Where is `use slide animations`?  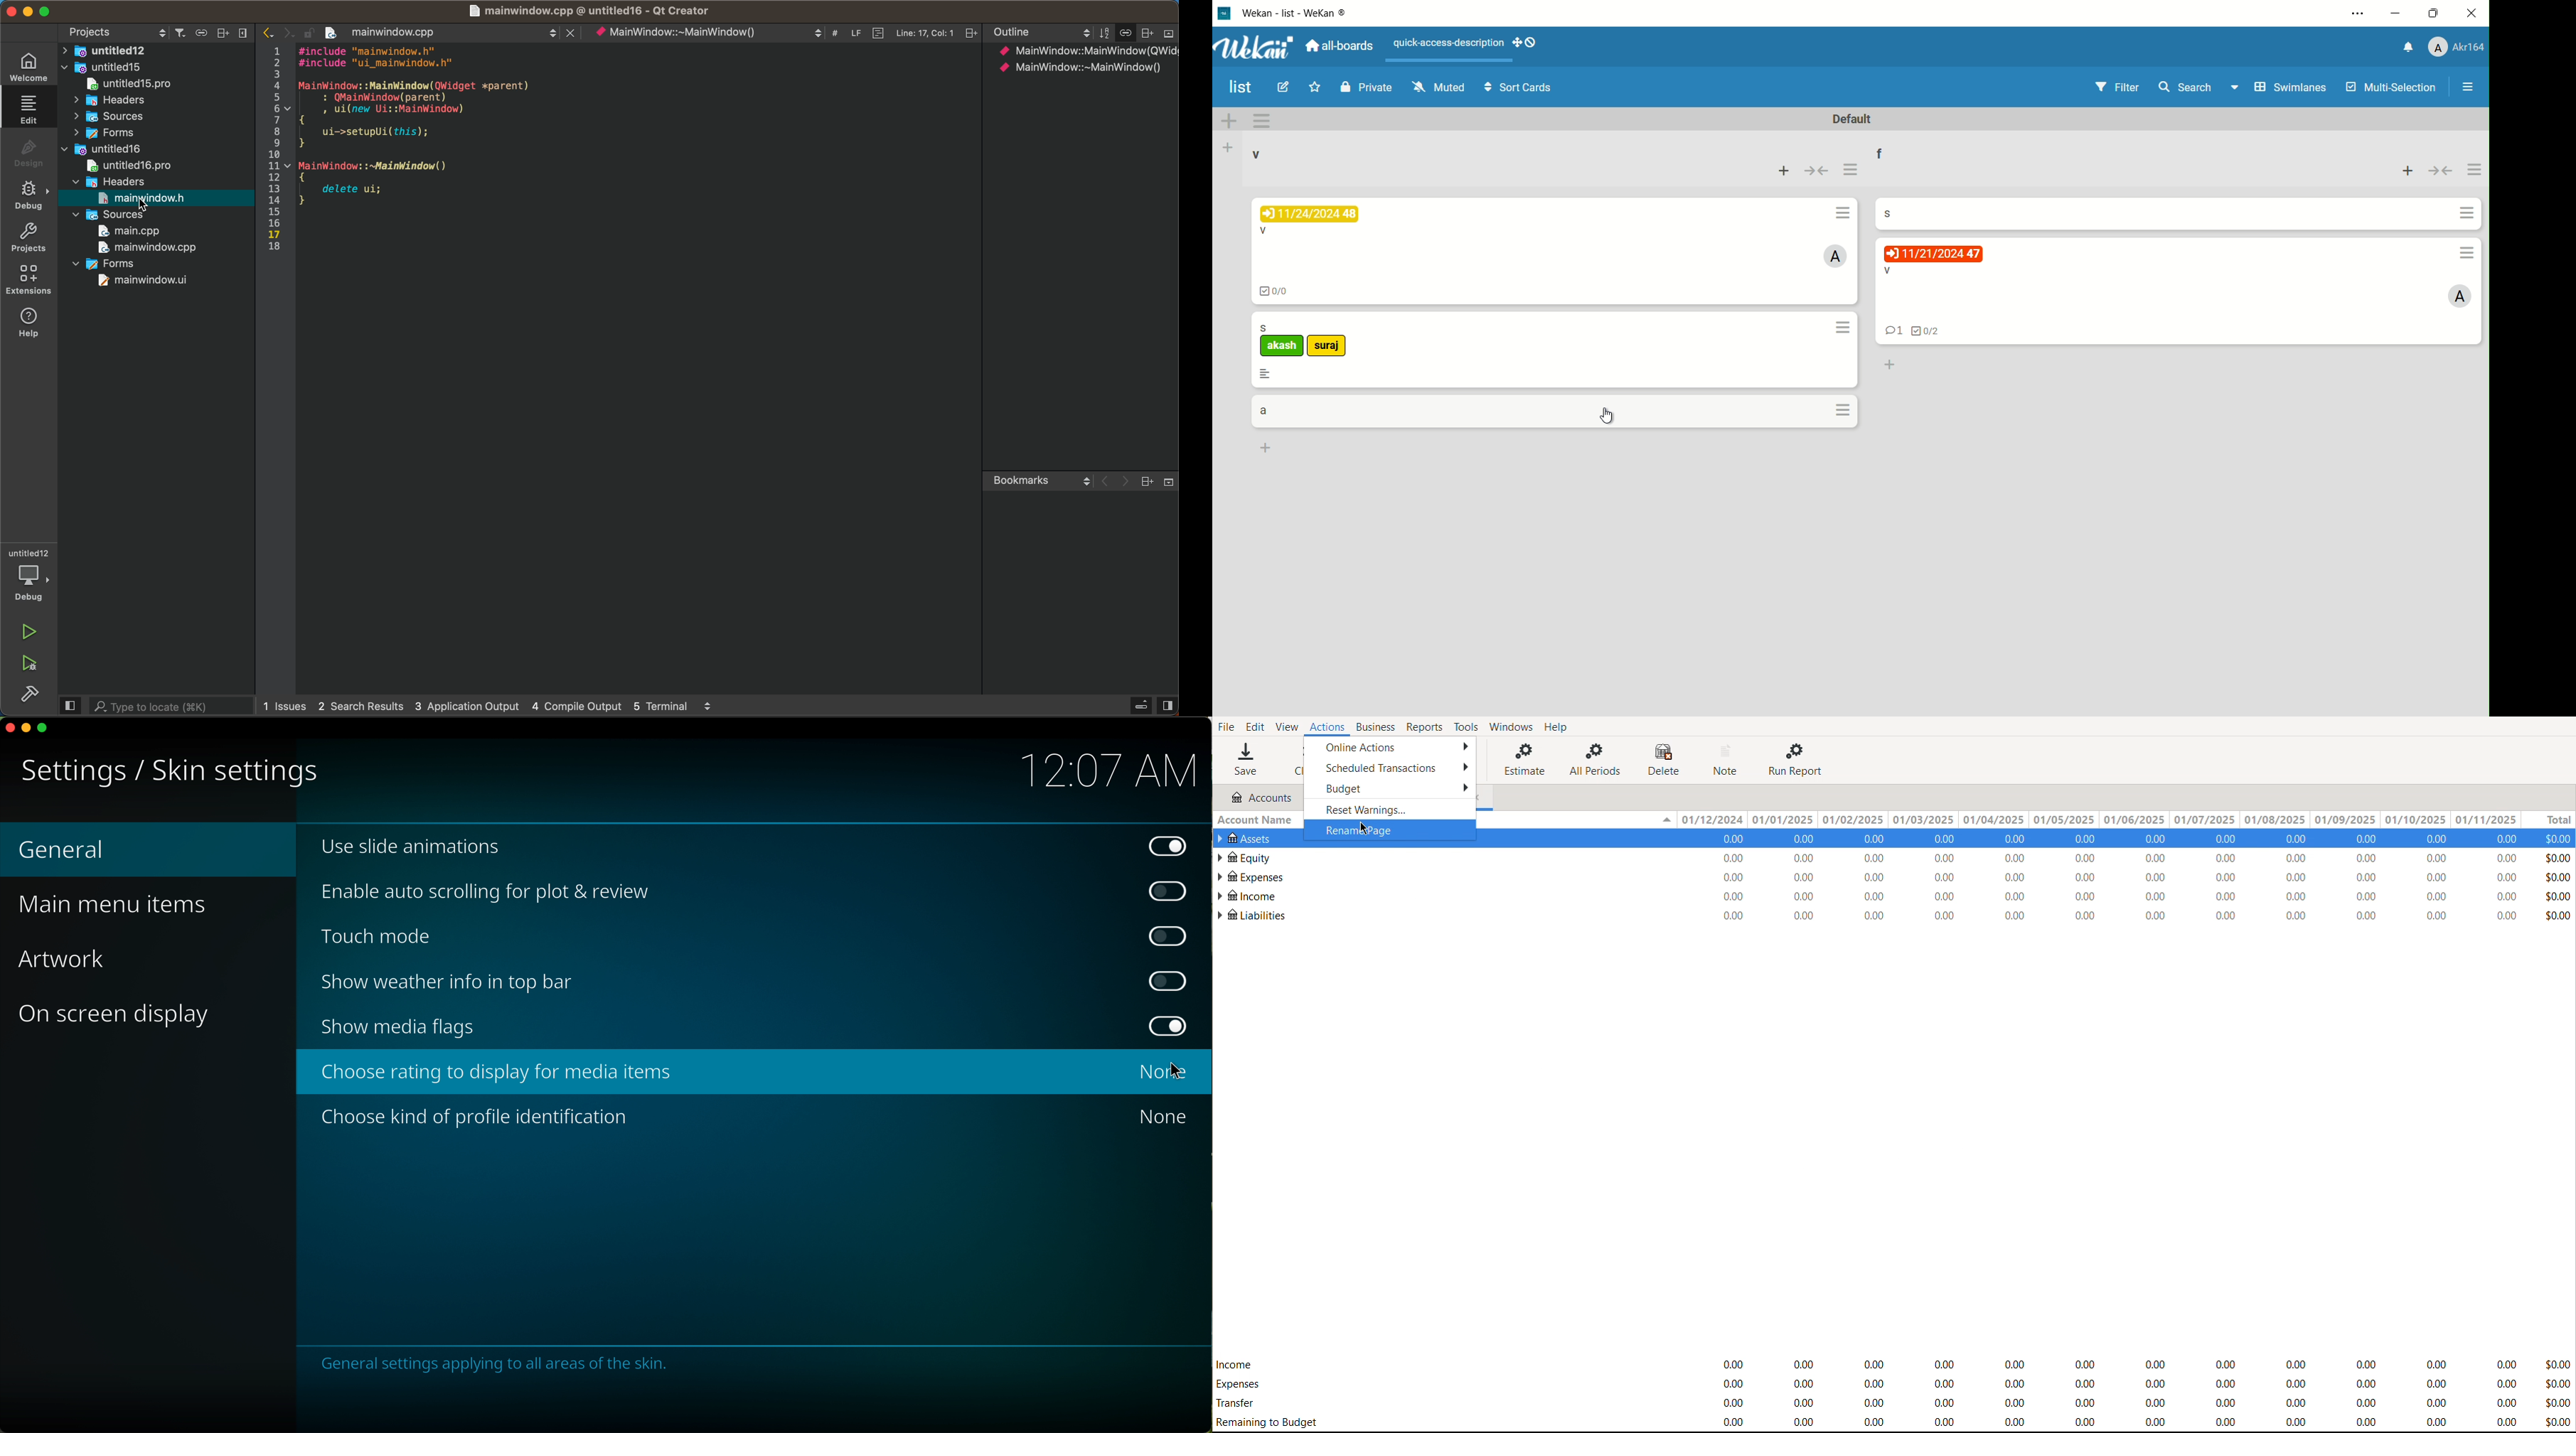 use slide animations is located at coordinates (756, 847).